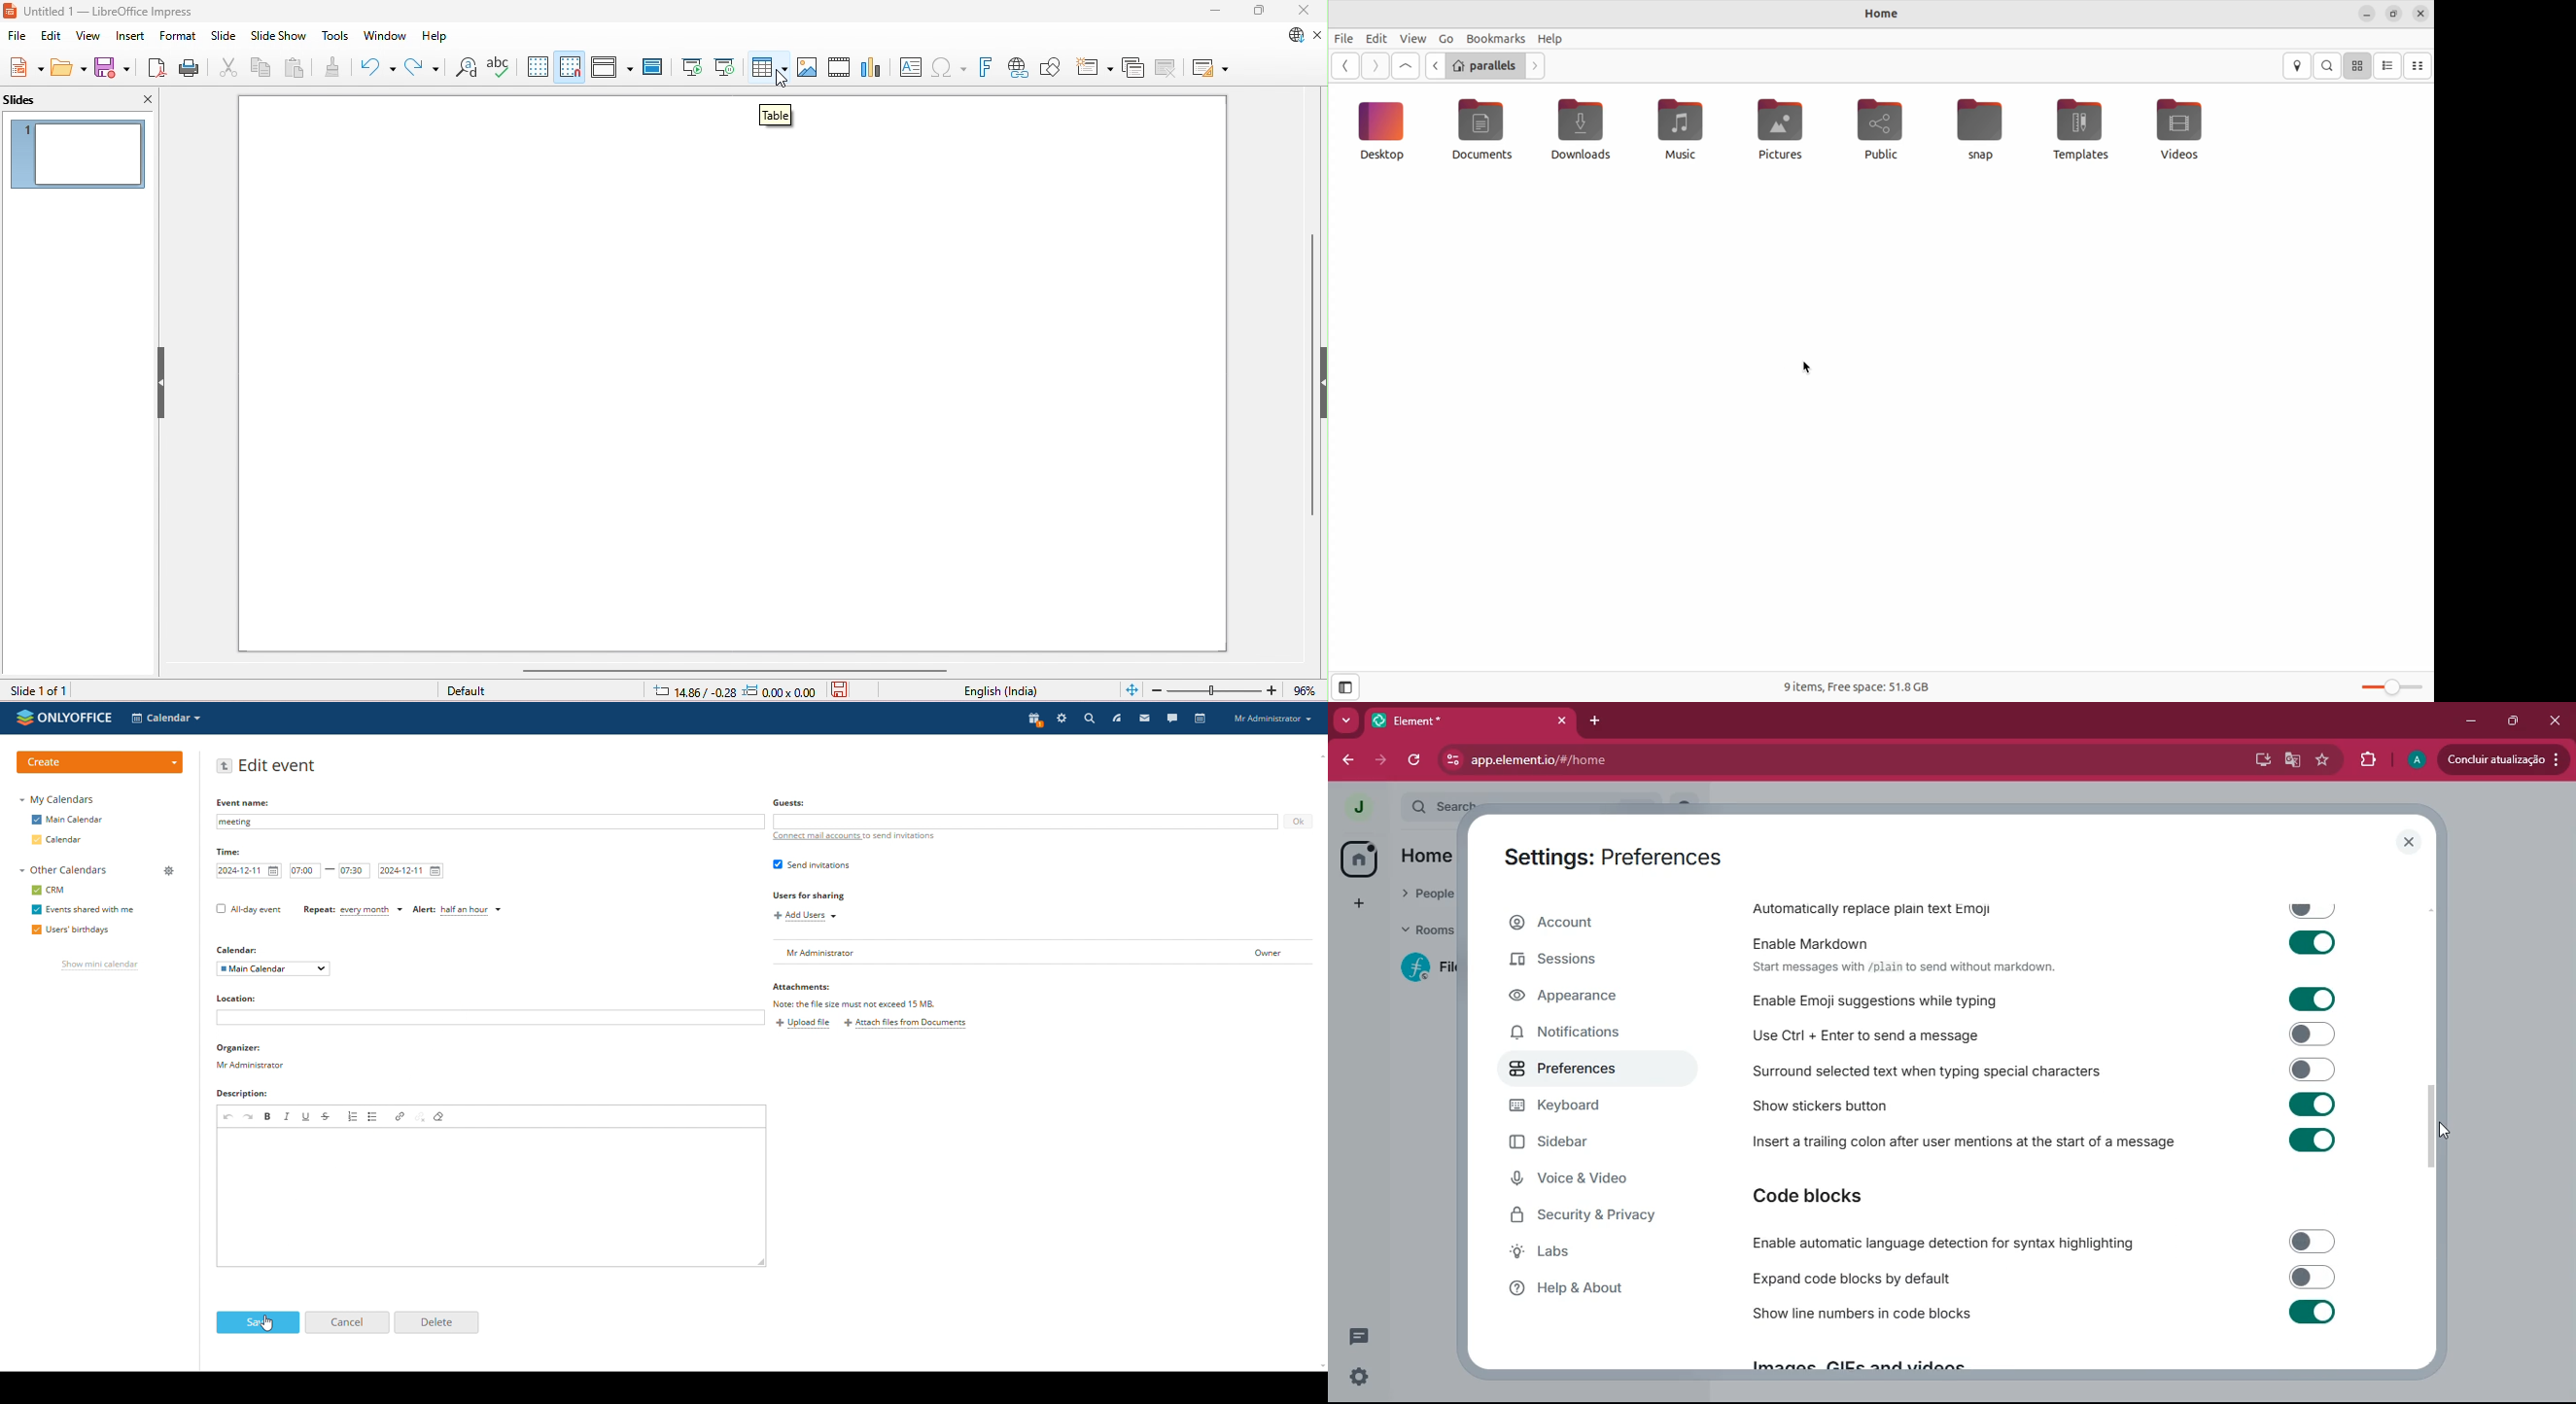 The height and width of the screenshot is (1428, 2576). I want to click on Expand code blocks by default, so click(2043, 1278).